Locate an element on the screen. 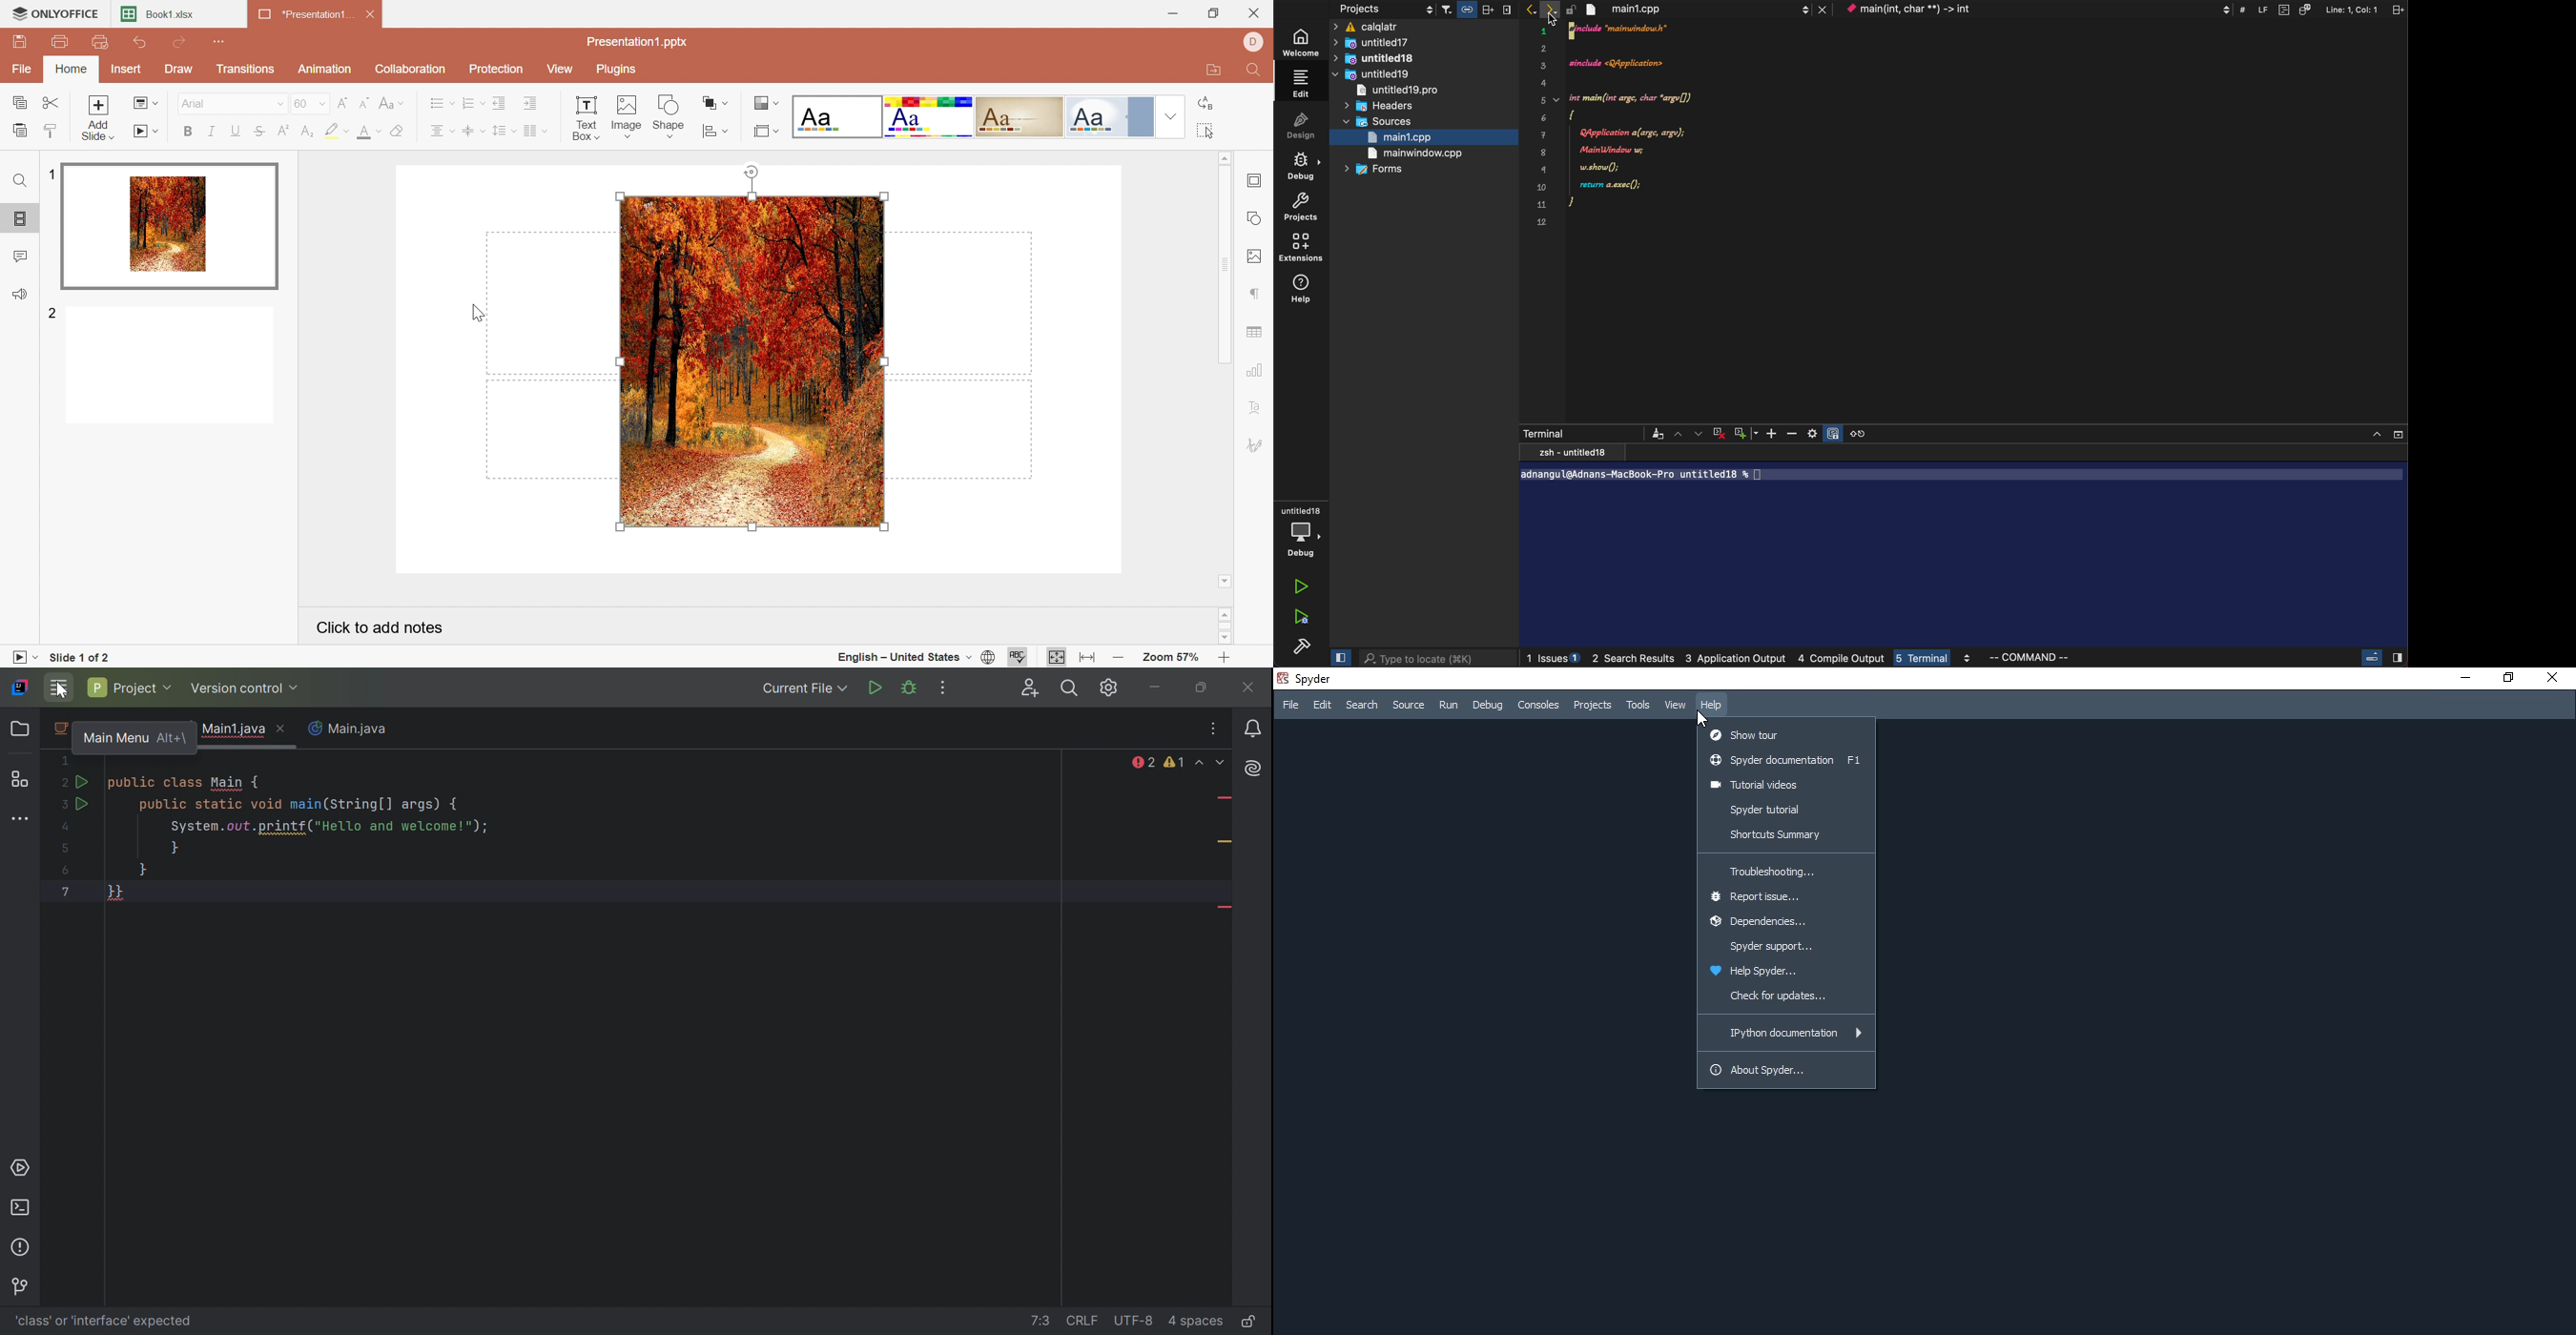  spyder is located at coordinates (1306, 679).